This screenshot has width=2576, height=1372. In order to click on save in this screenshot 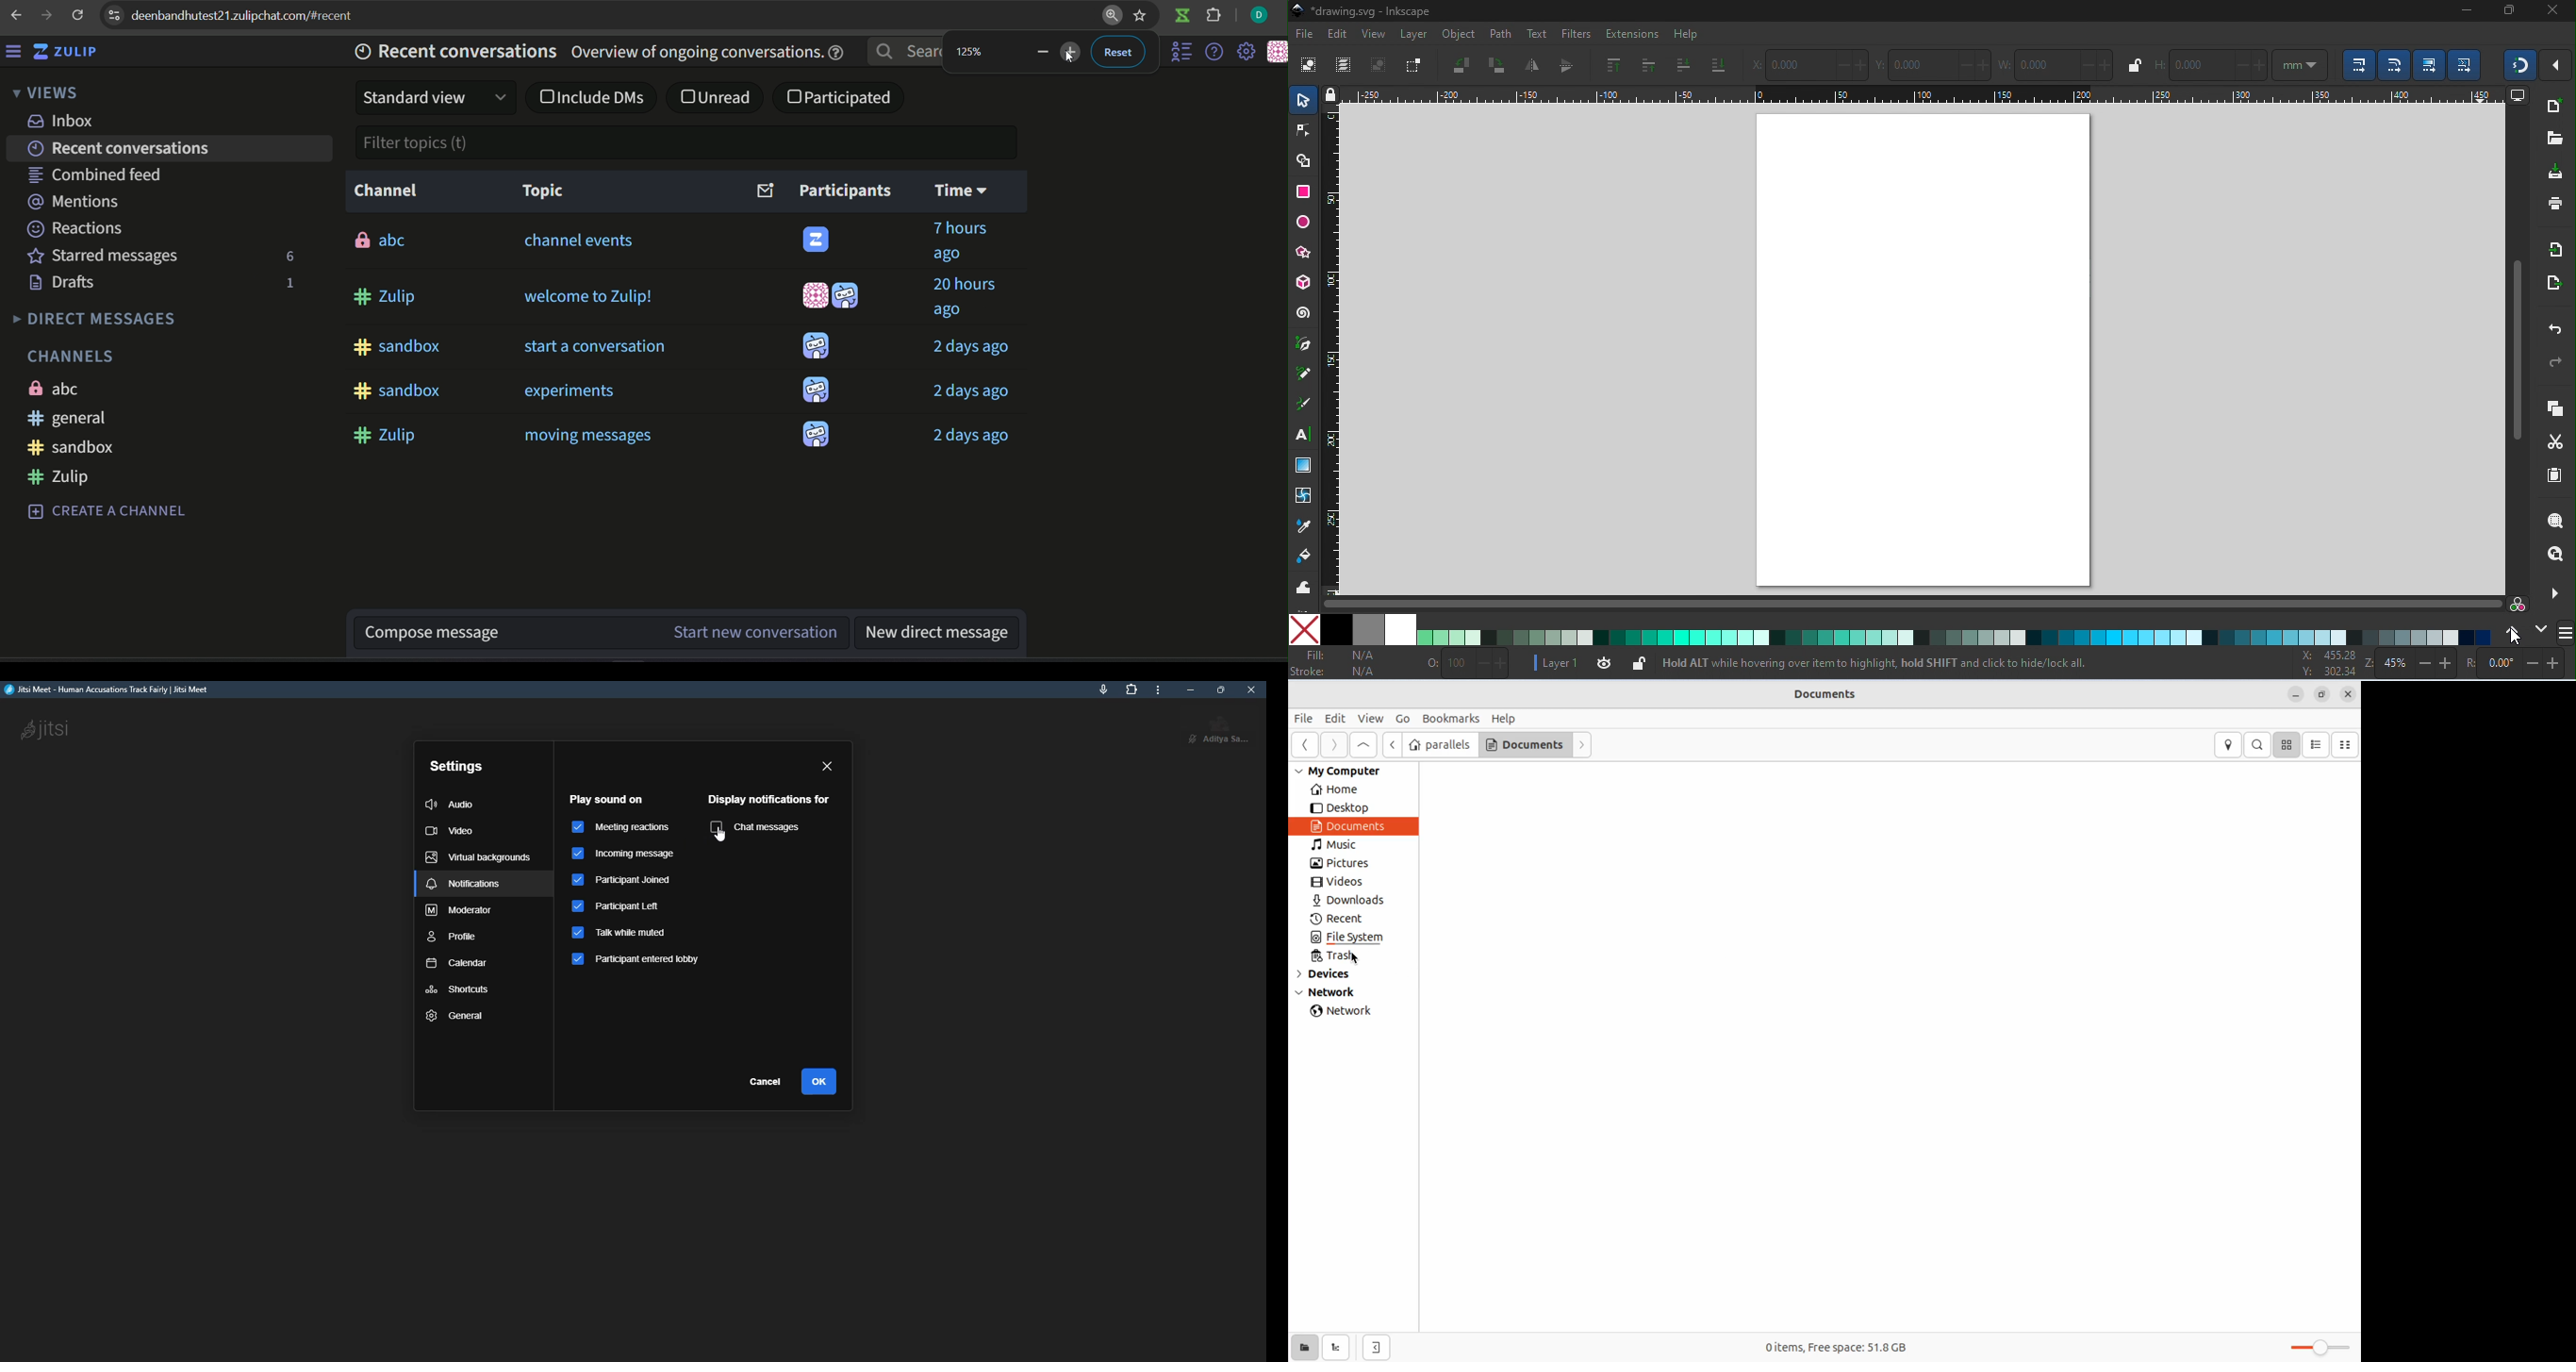, I will do `click(2557, 170)`.